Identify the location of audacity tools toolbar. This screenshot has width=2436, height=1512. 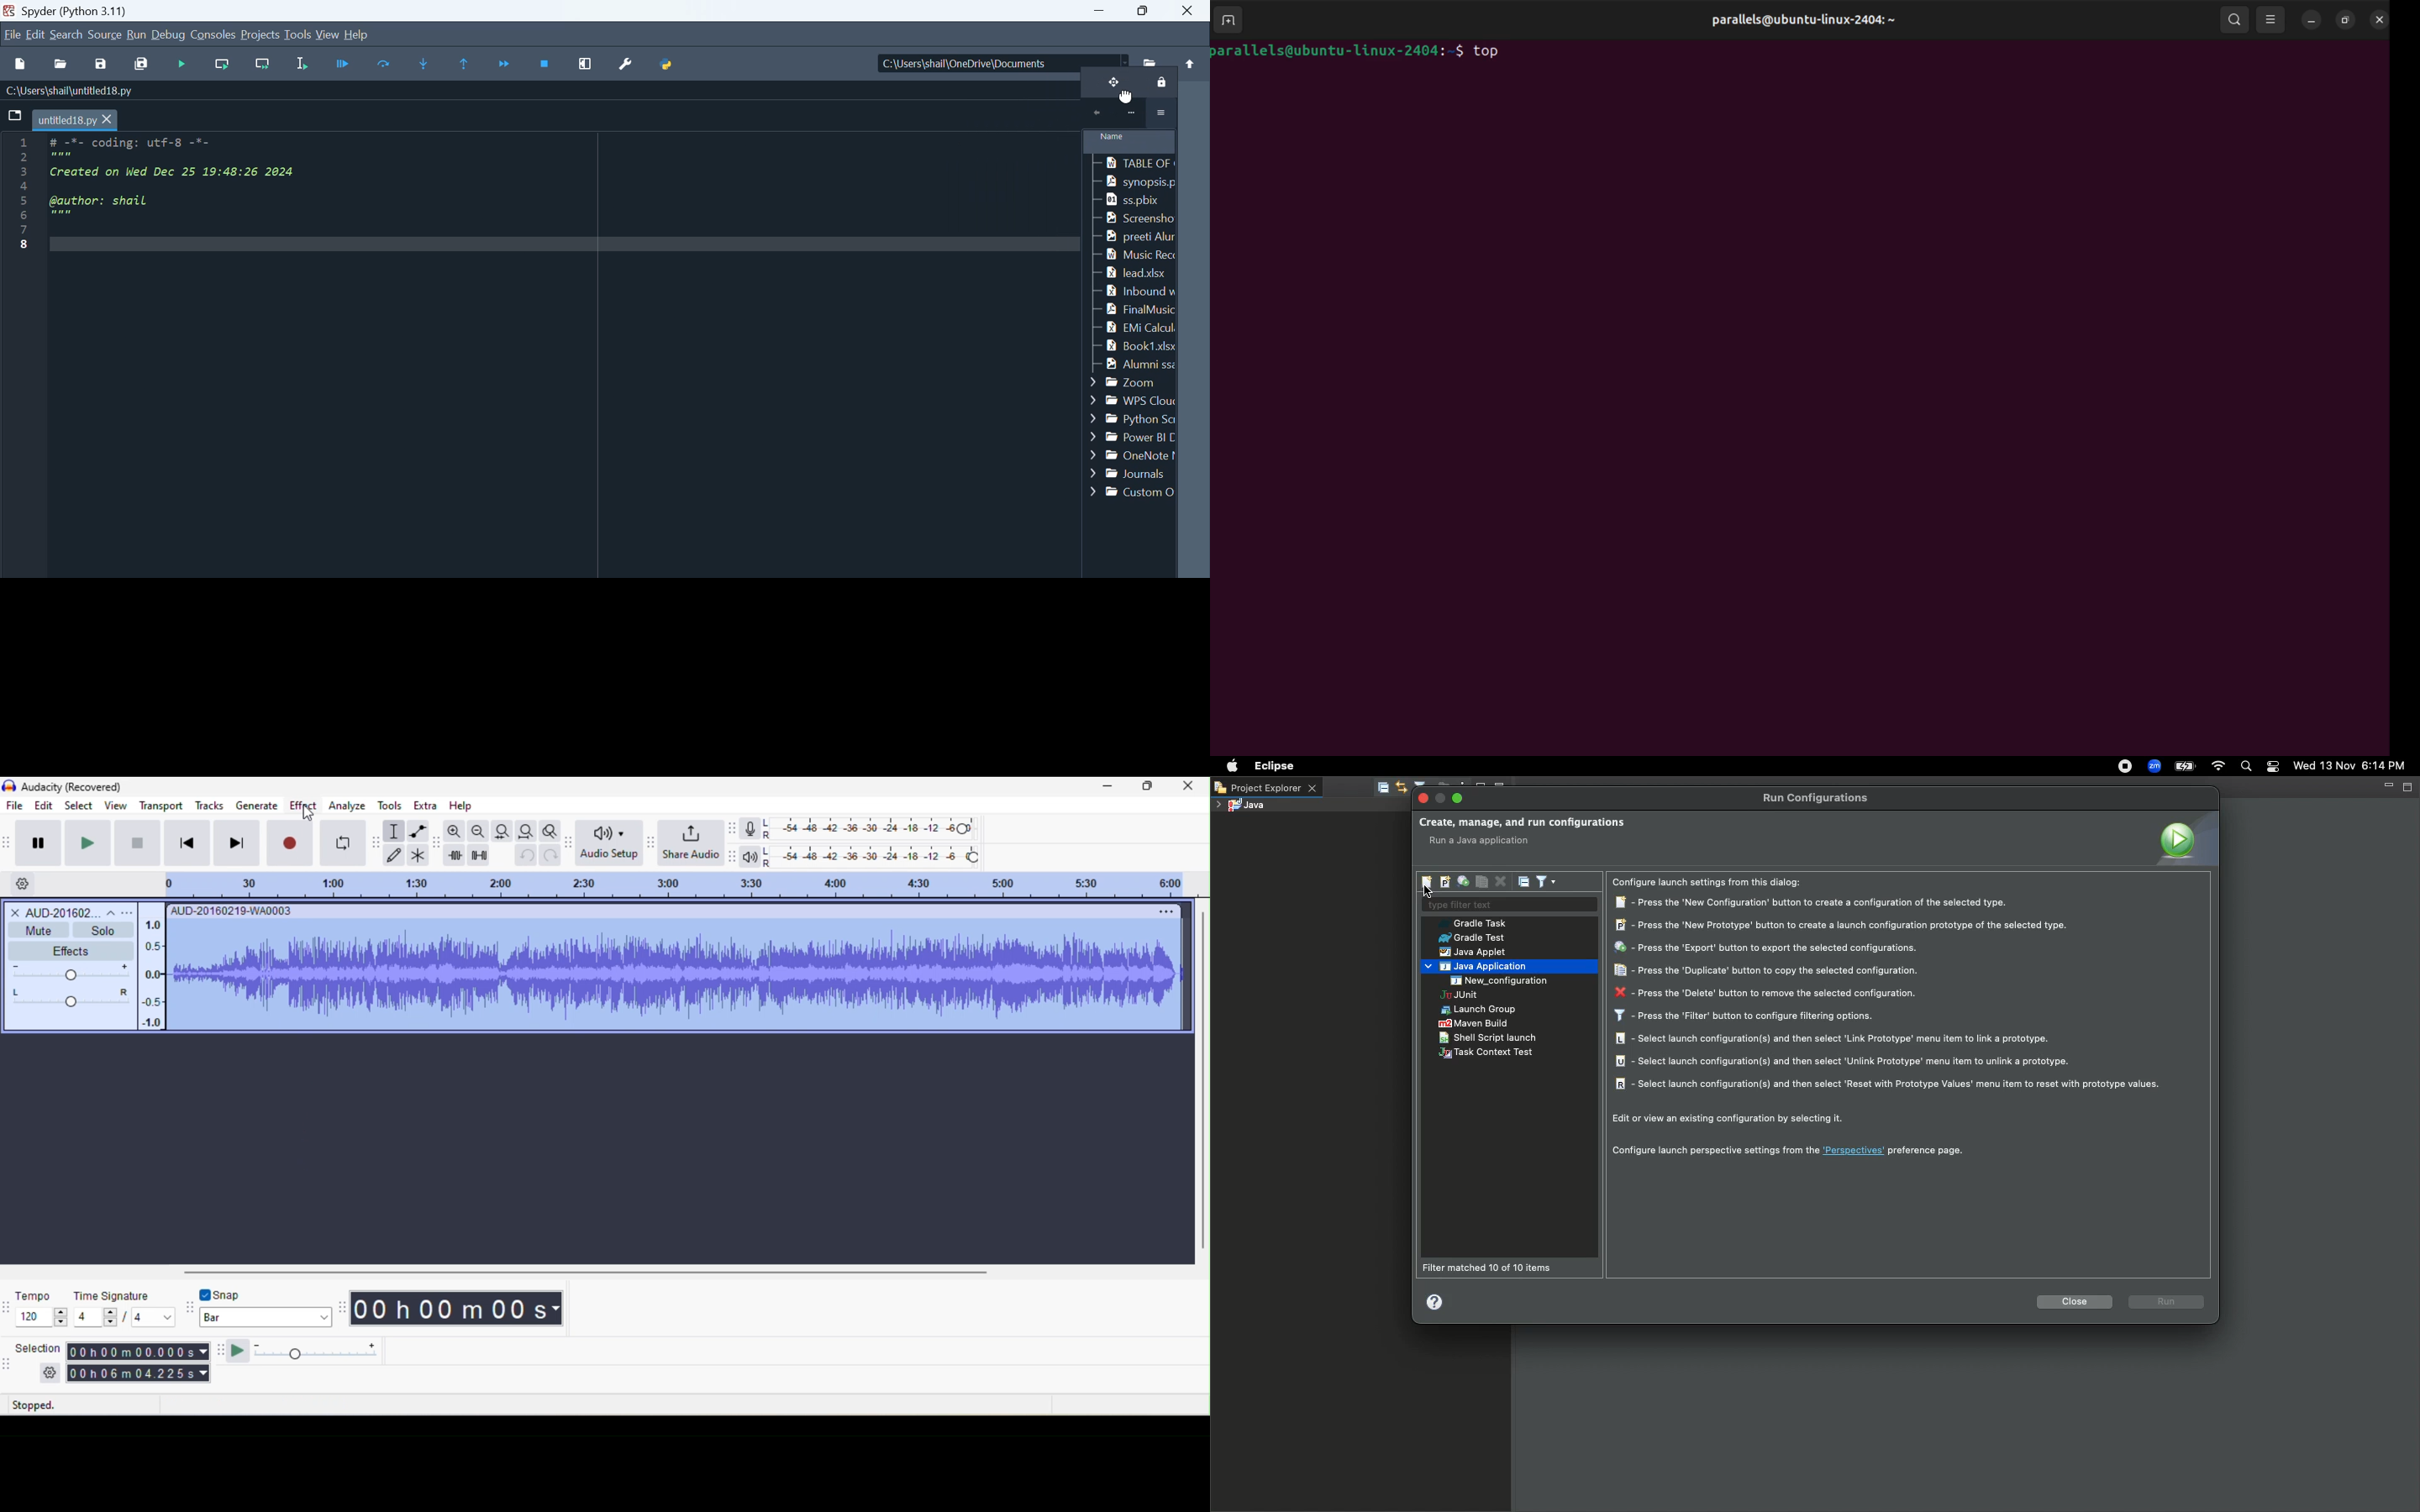
(377, 840).